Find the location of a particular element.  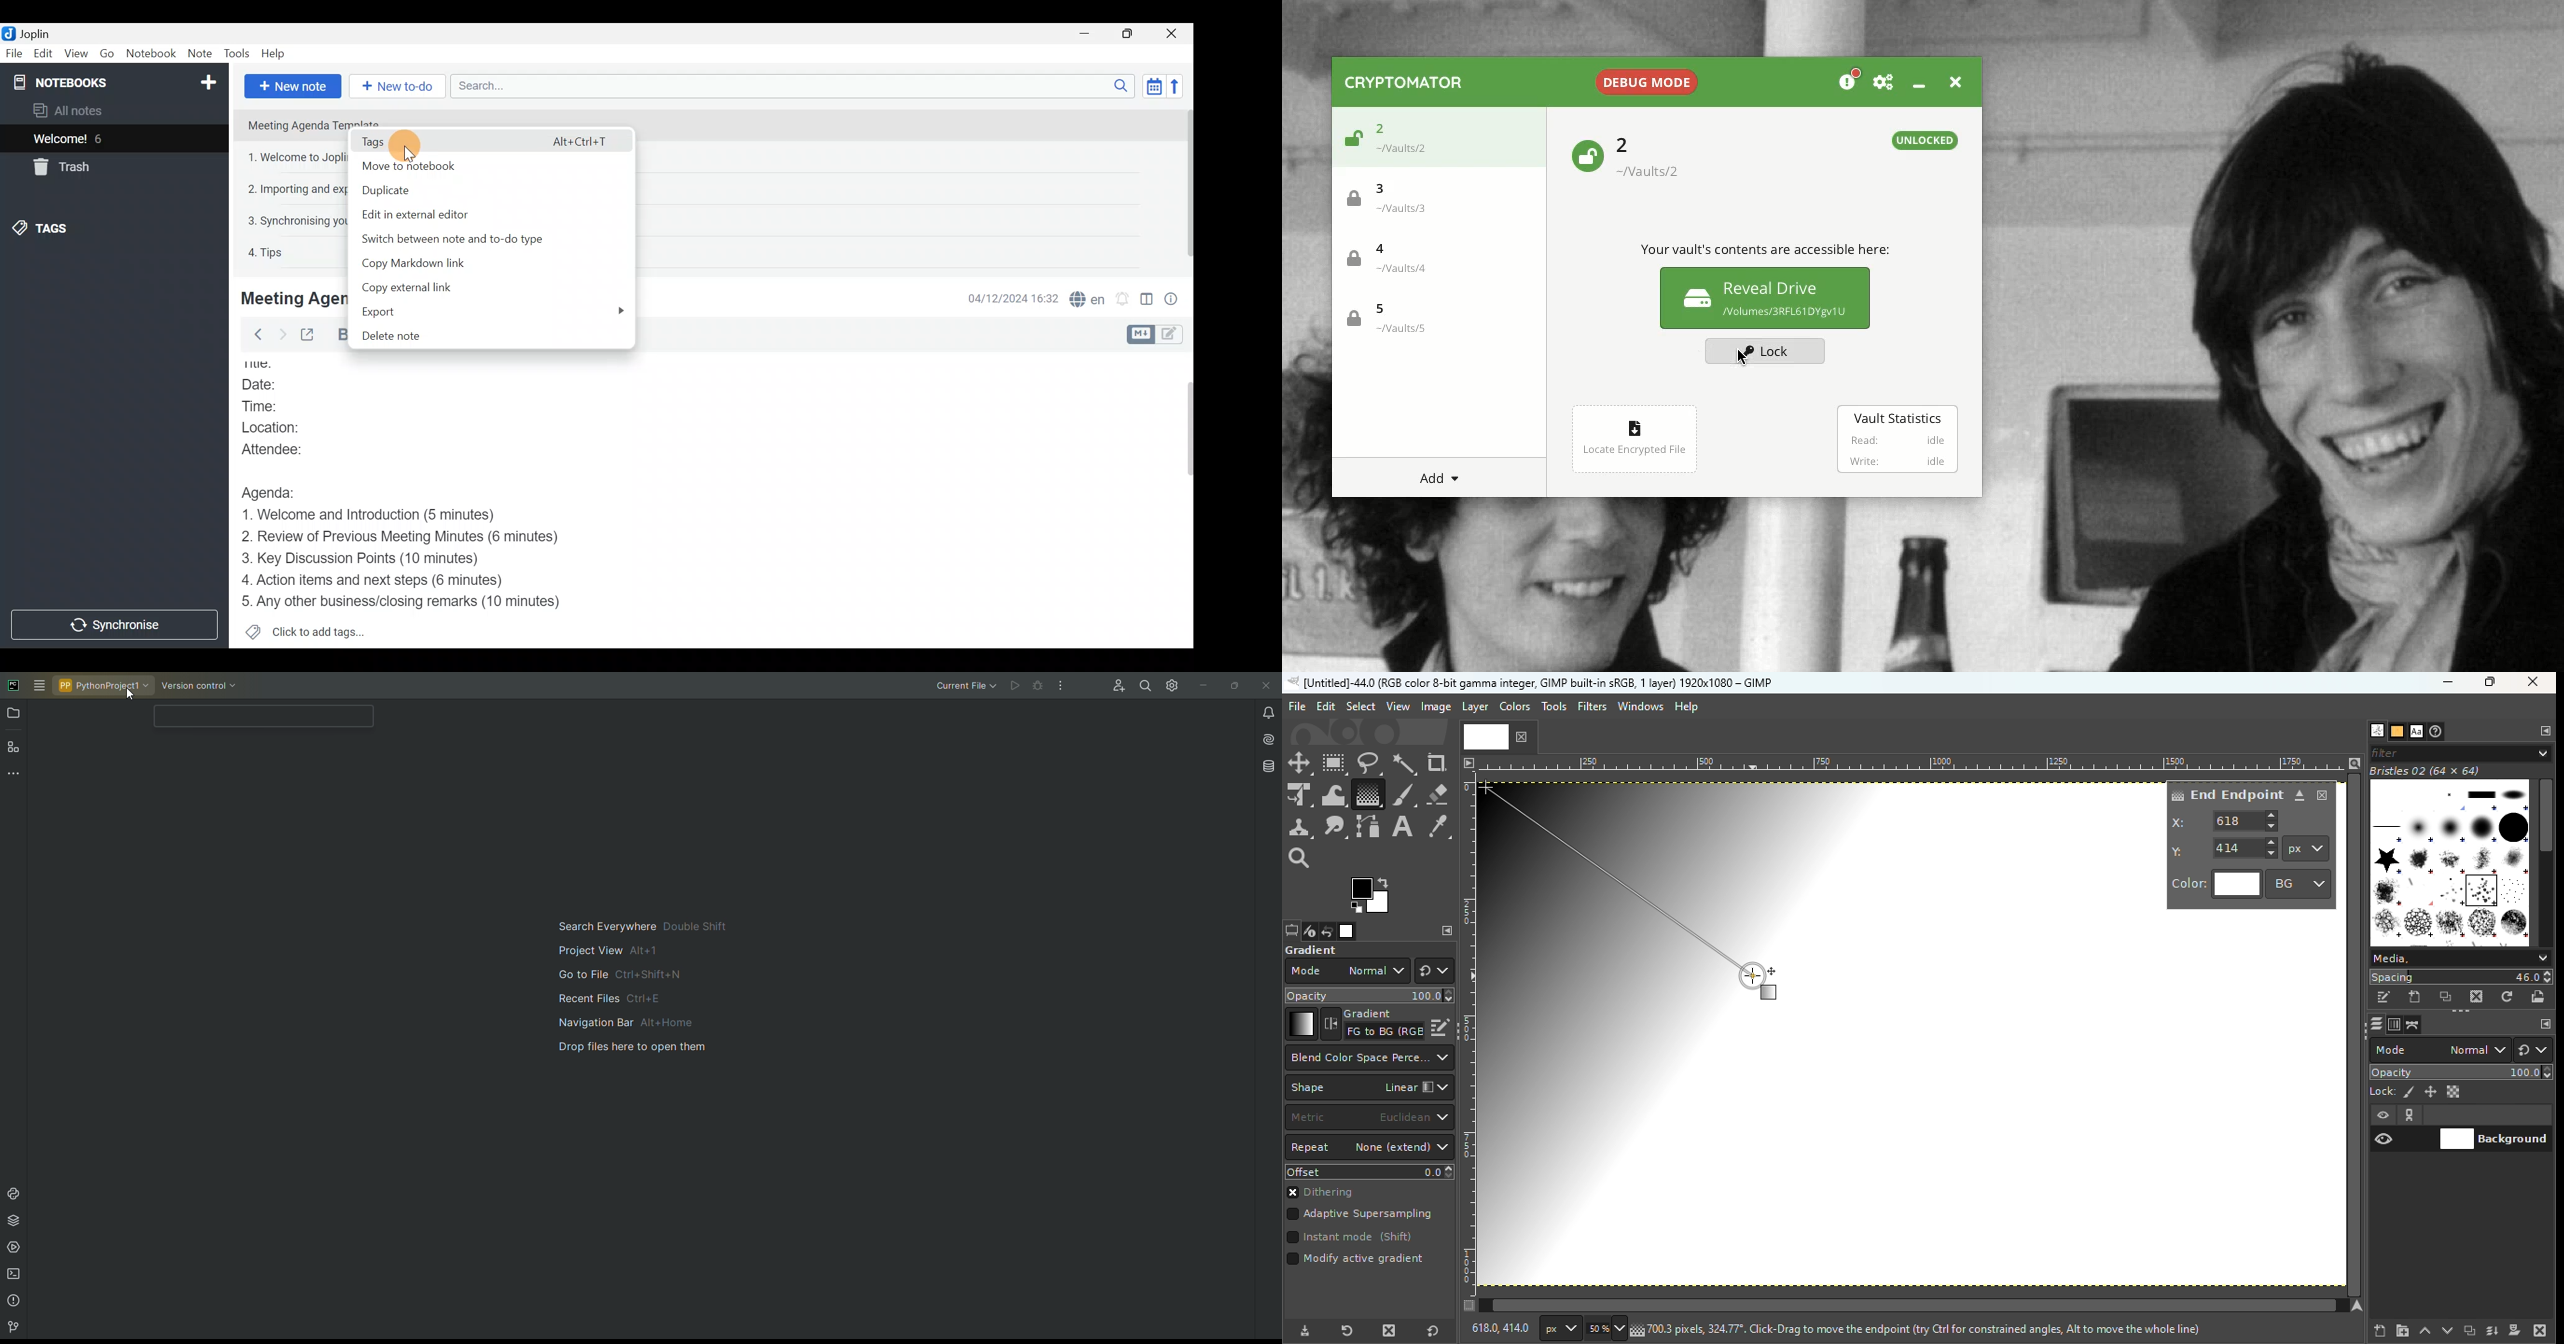

Maximise is located at coordinates (1129, 35).